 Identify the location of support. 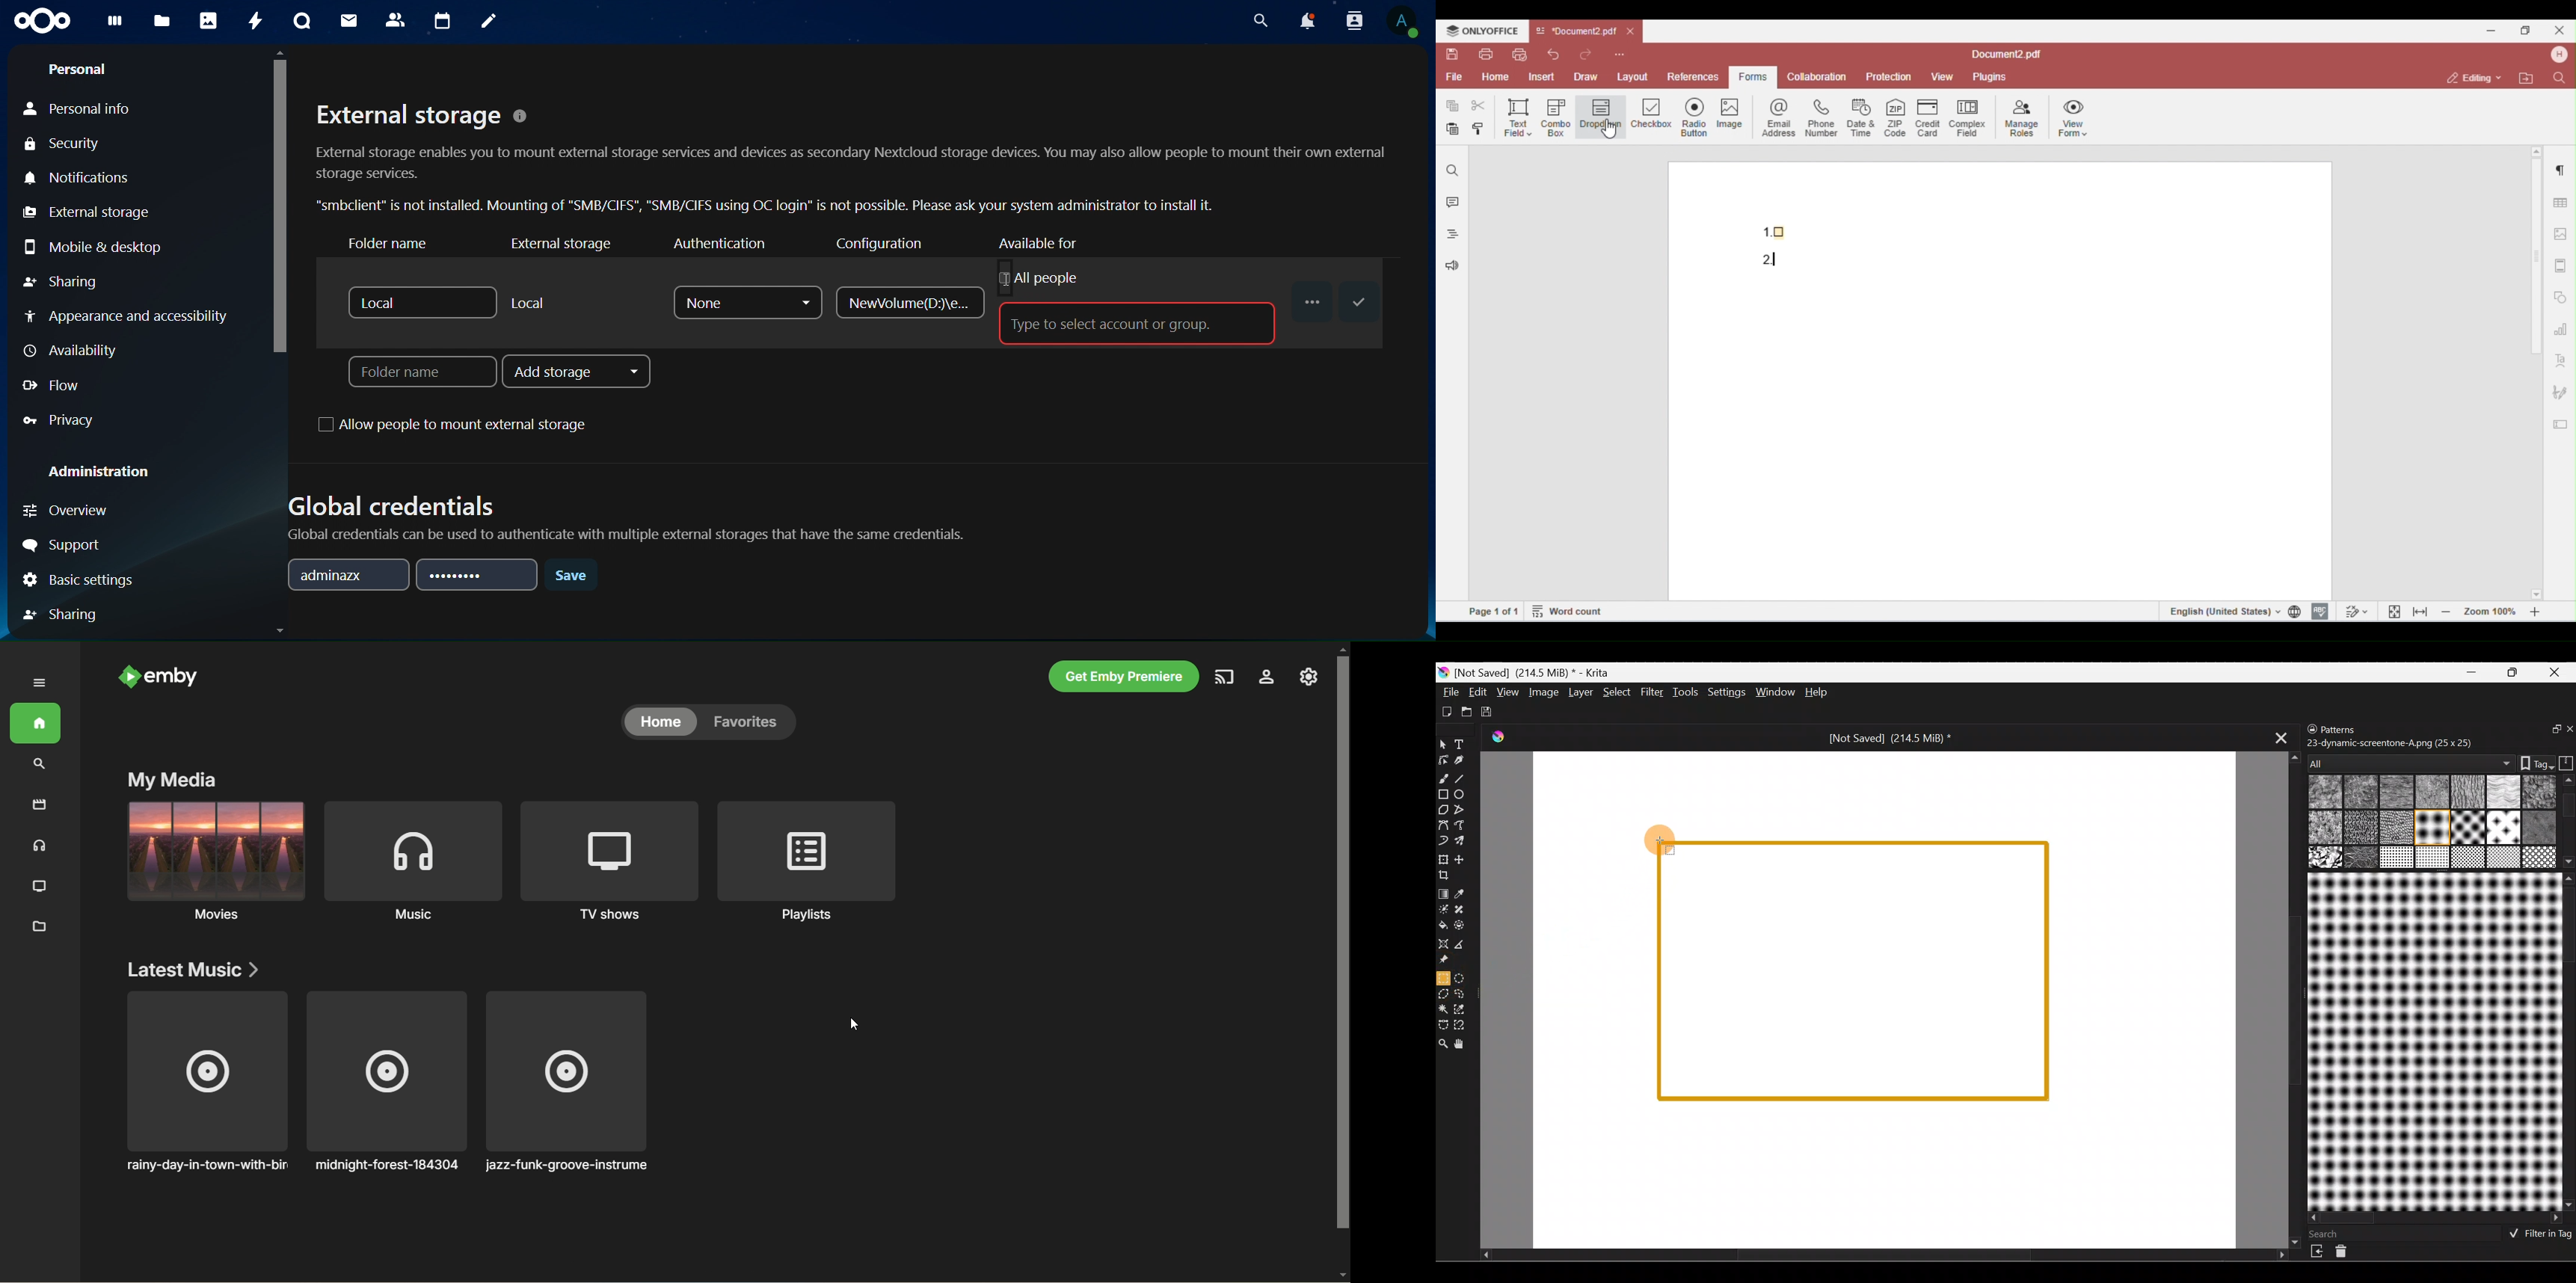
(67, 541).